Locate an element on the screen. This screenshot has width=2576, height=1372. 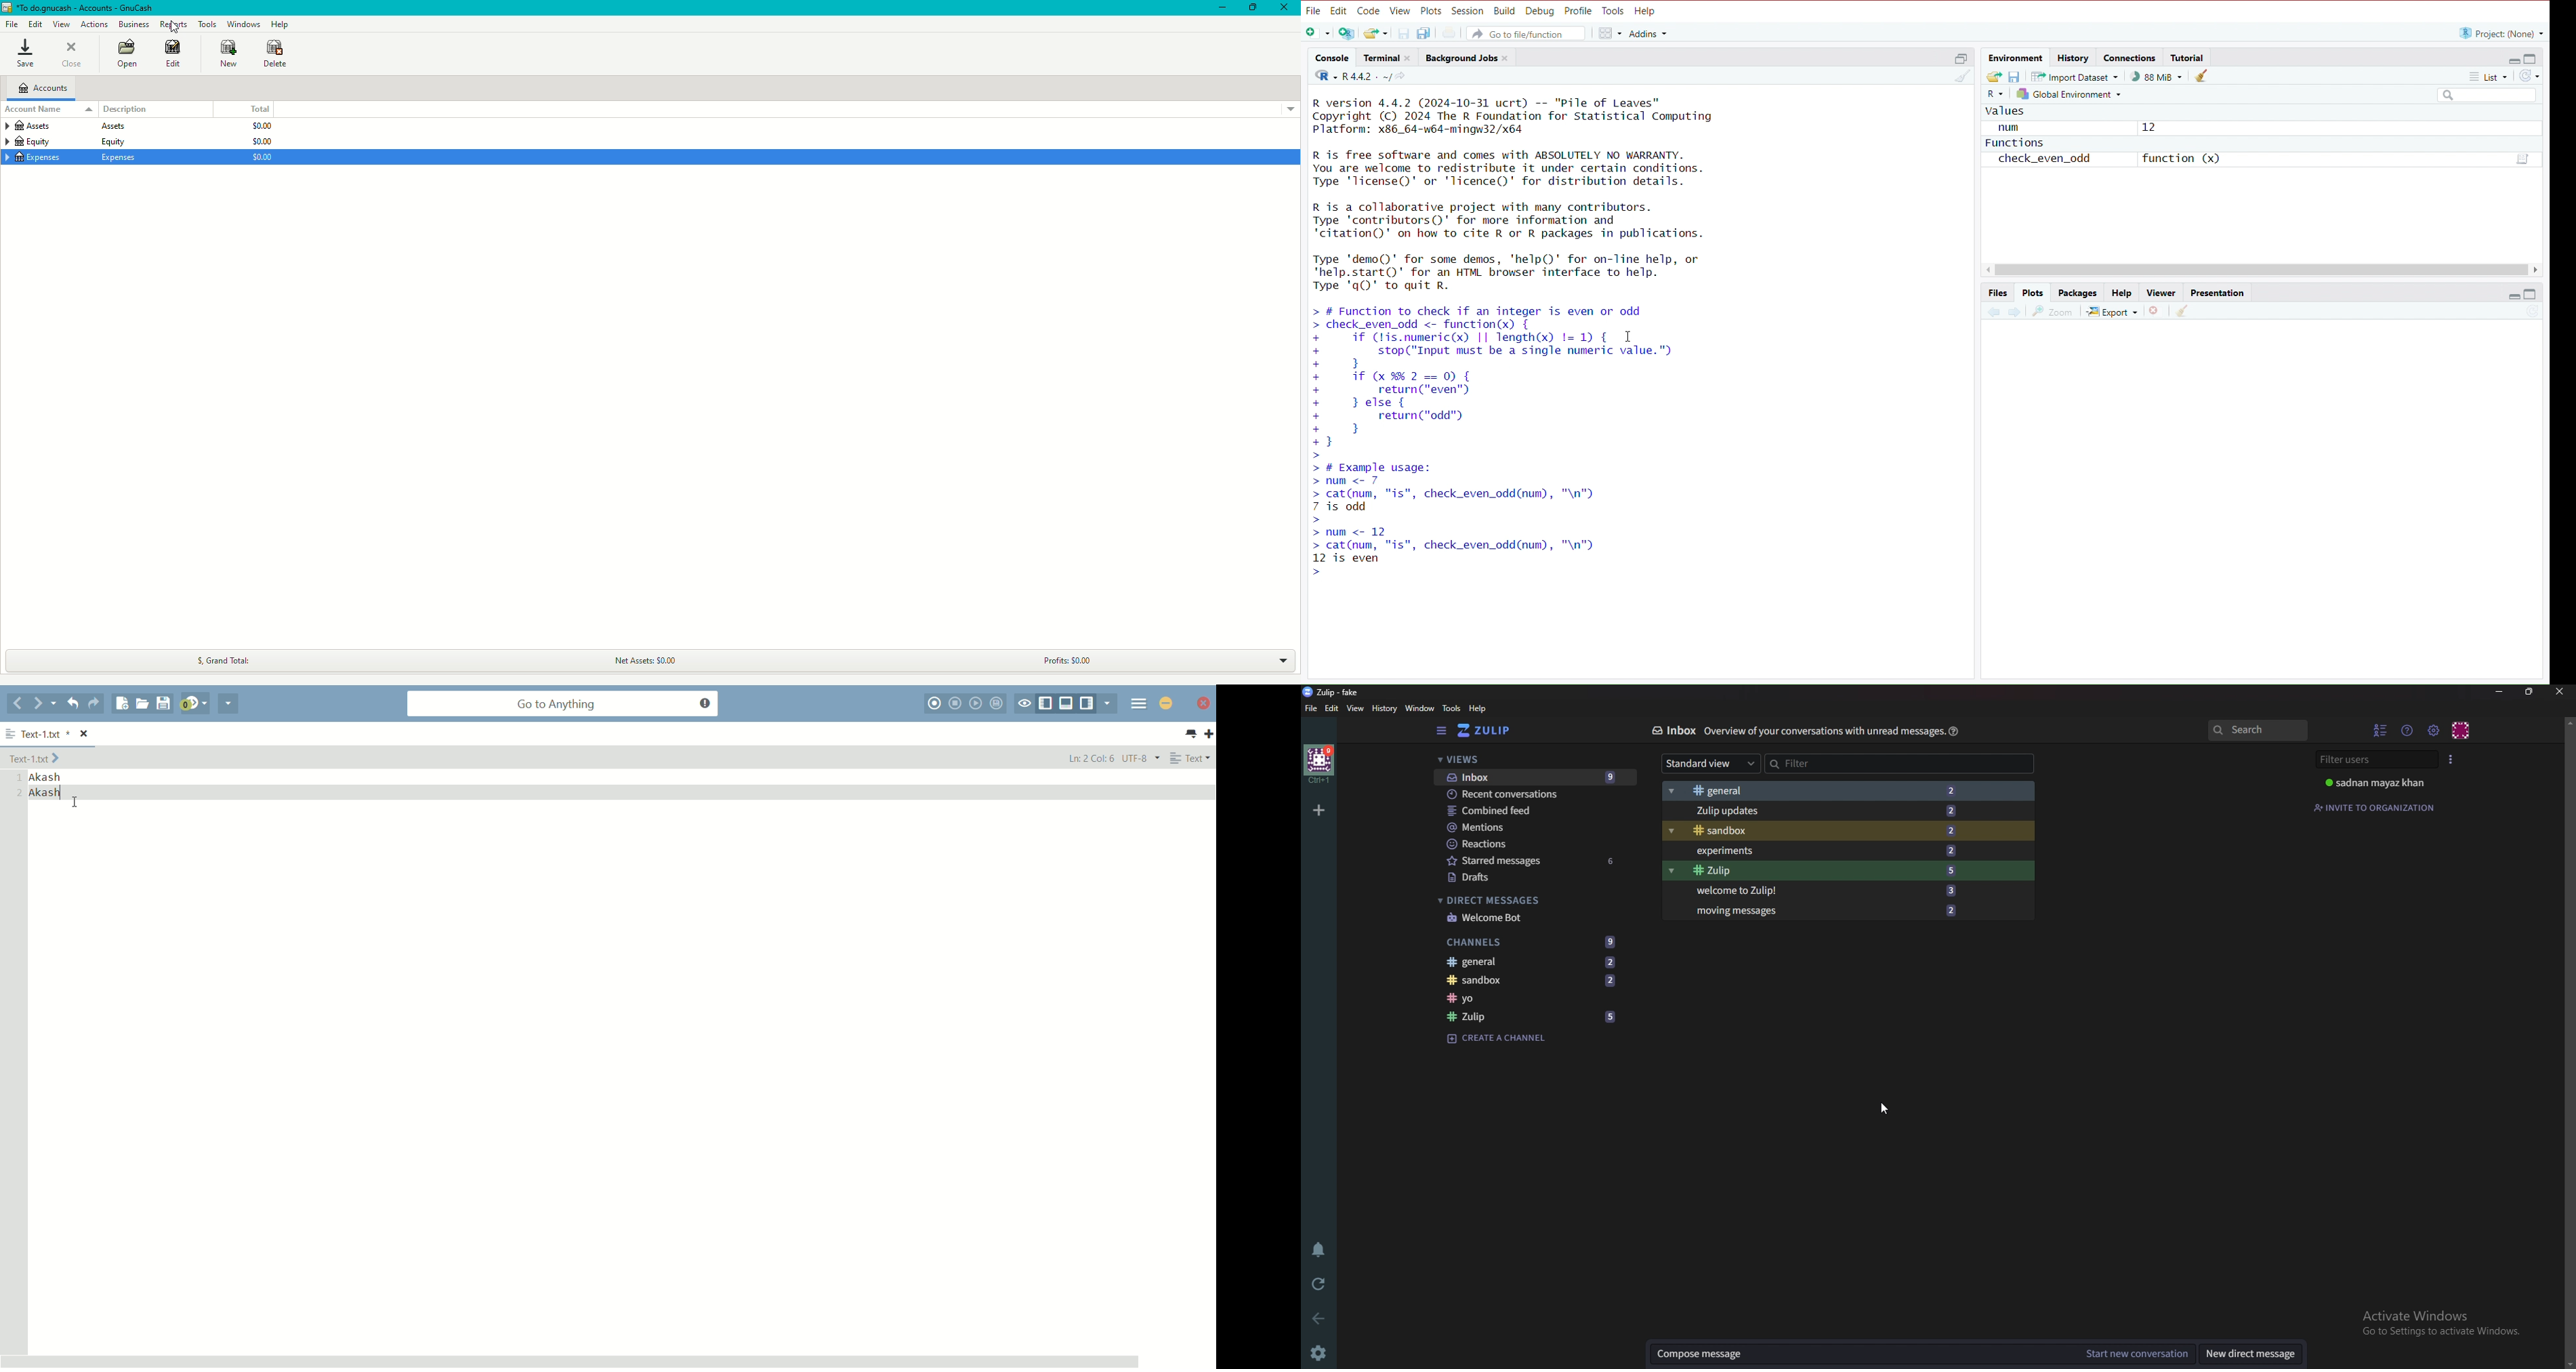
> # Function to check if an integer is even or oddcheck_even_odd <- function(x) {if (tis.numeric() || length(x) '=1) { Istop("Input must be a single numeric value.™)}if (x%62==0 {return("even")} else {return("odd")}}# Example usage:num <- 7cat(num, "is", check_even_odd(num), "\n") 7 is odd num <- 12cat(num, "is", check_even_odd(num), "\n") 12 is even| is located at coordinates (1519, 441).